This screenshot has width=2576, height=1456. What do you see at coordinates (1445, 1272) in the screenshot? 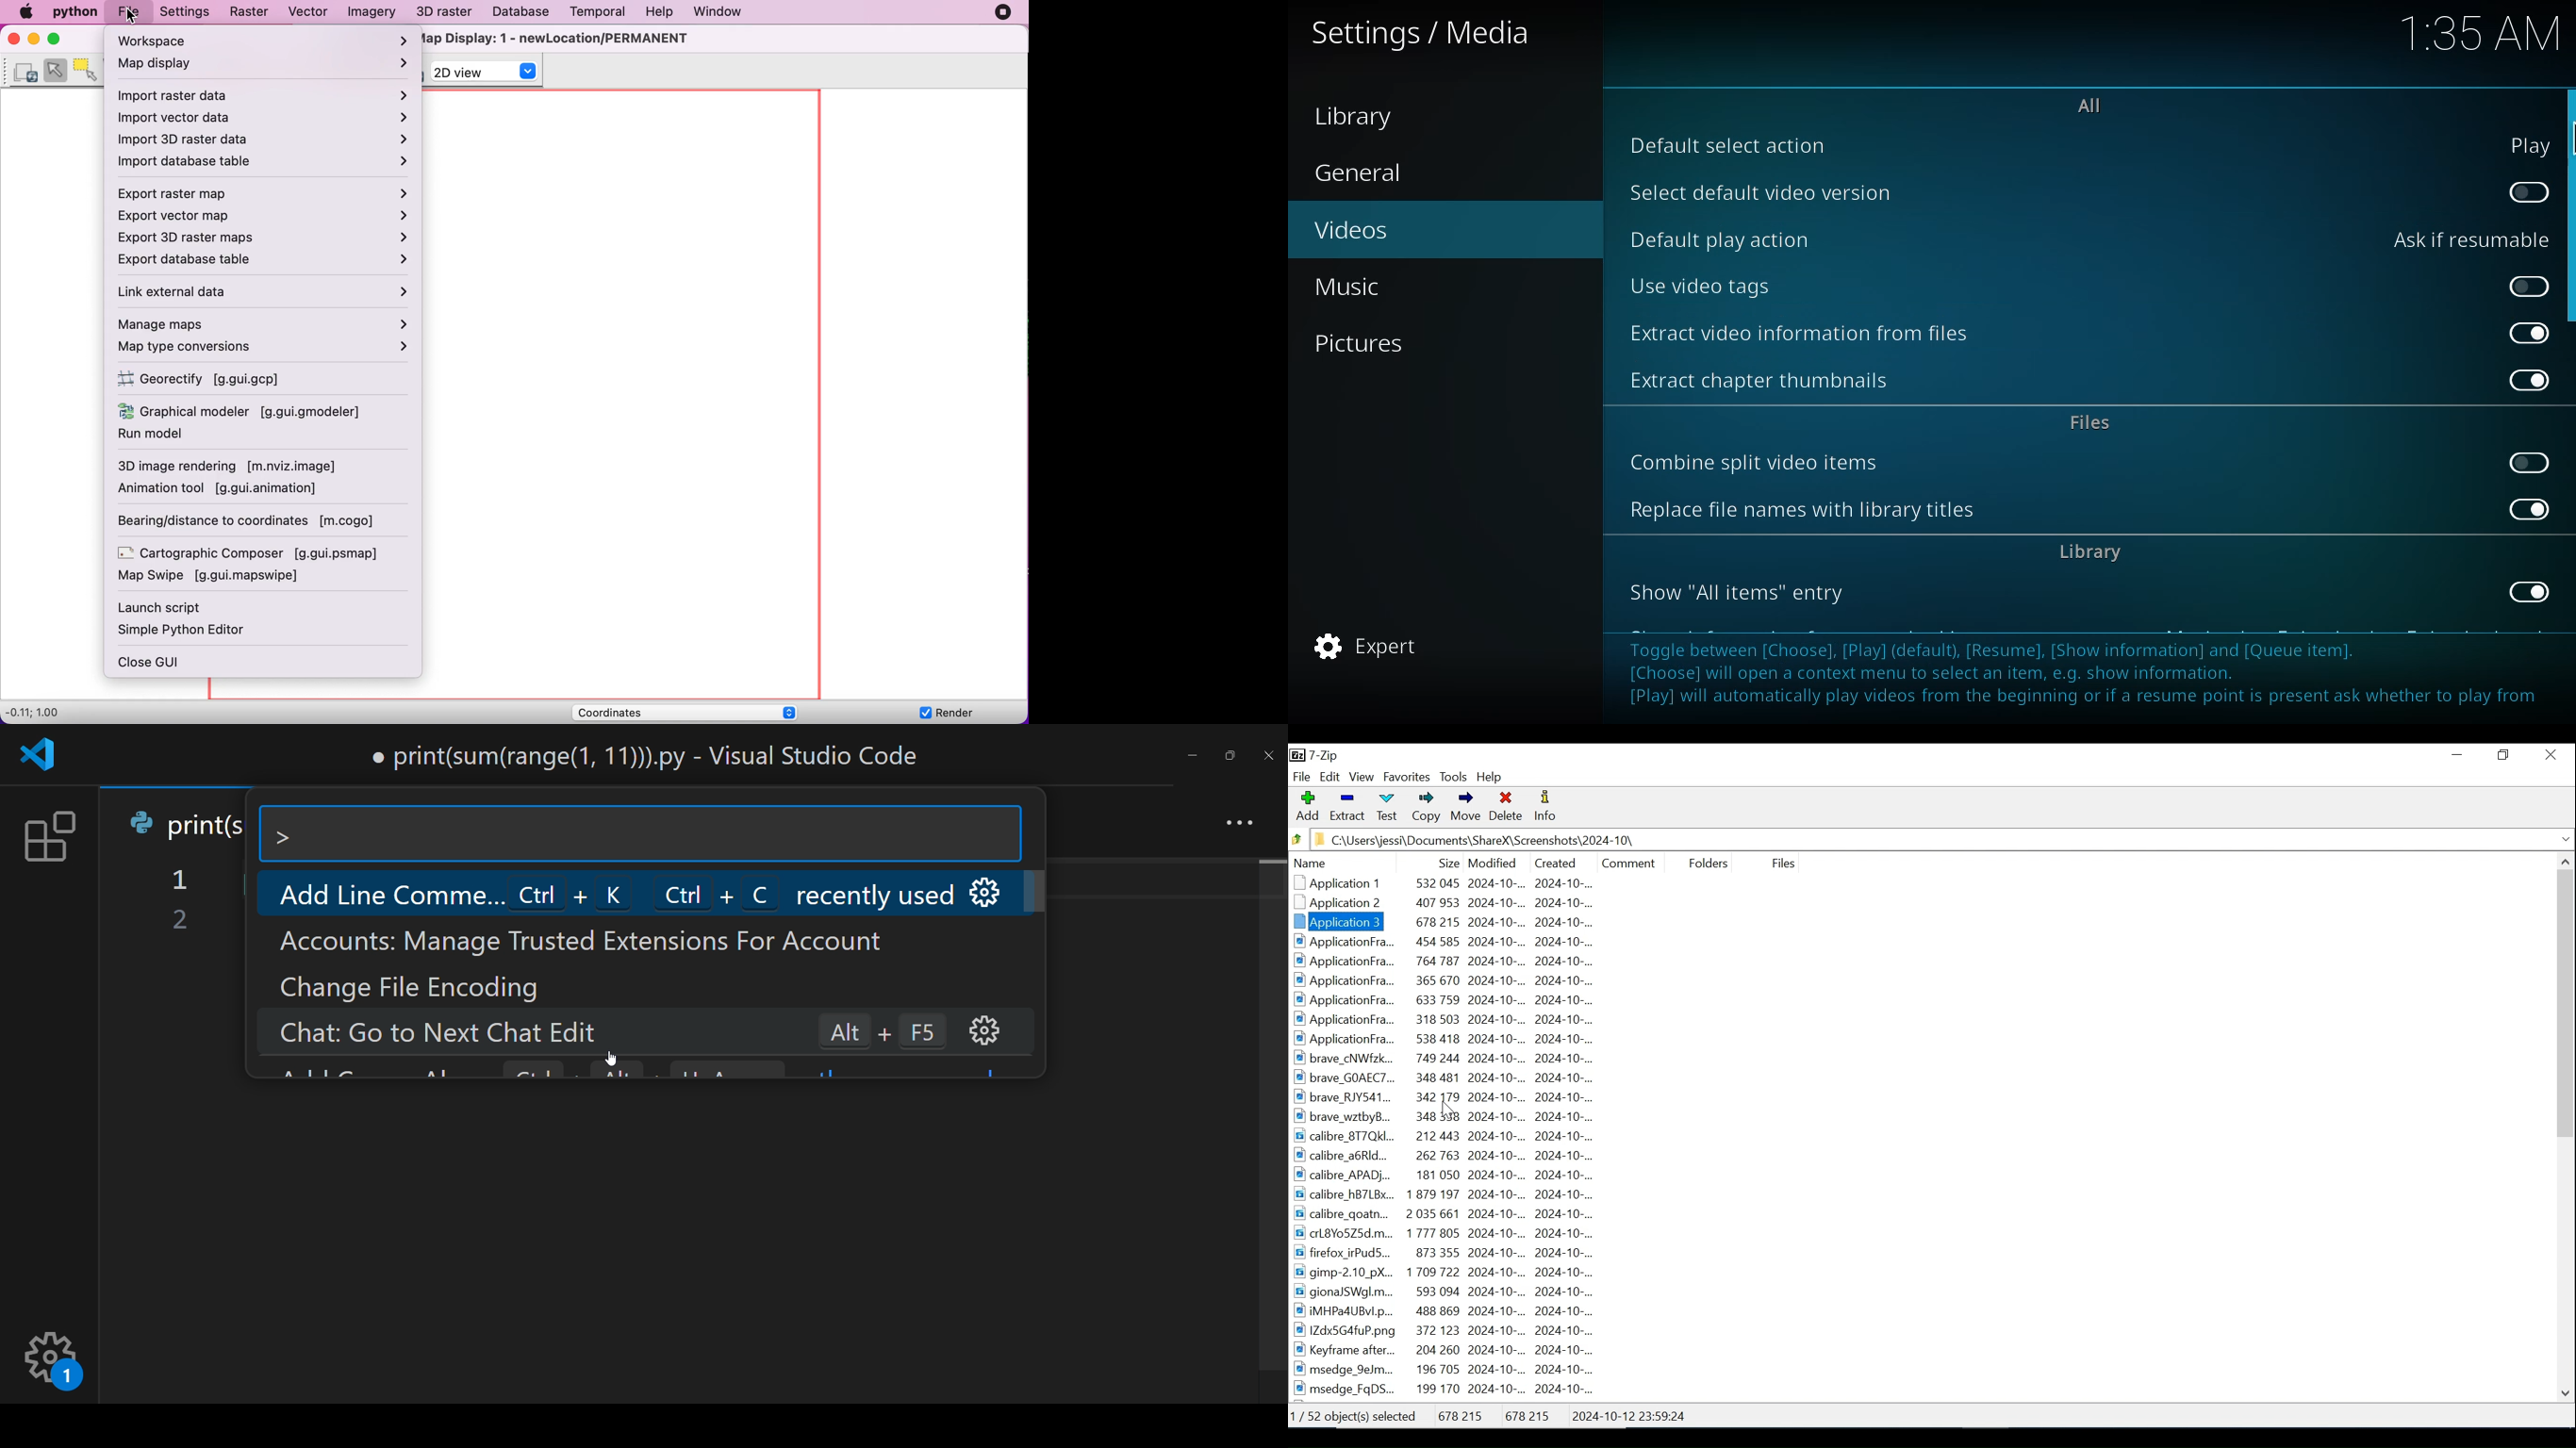
I see `gimp-2.10 pX.. 1709722 2024-10-.. 2024-10-` at bounding box center [1445, 1272].